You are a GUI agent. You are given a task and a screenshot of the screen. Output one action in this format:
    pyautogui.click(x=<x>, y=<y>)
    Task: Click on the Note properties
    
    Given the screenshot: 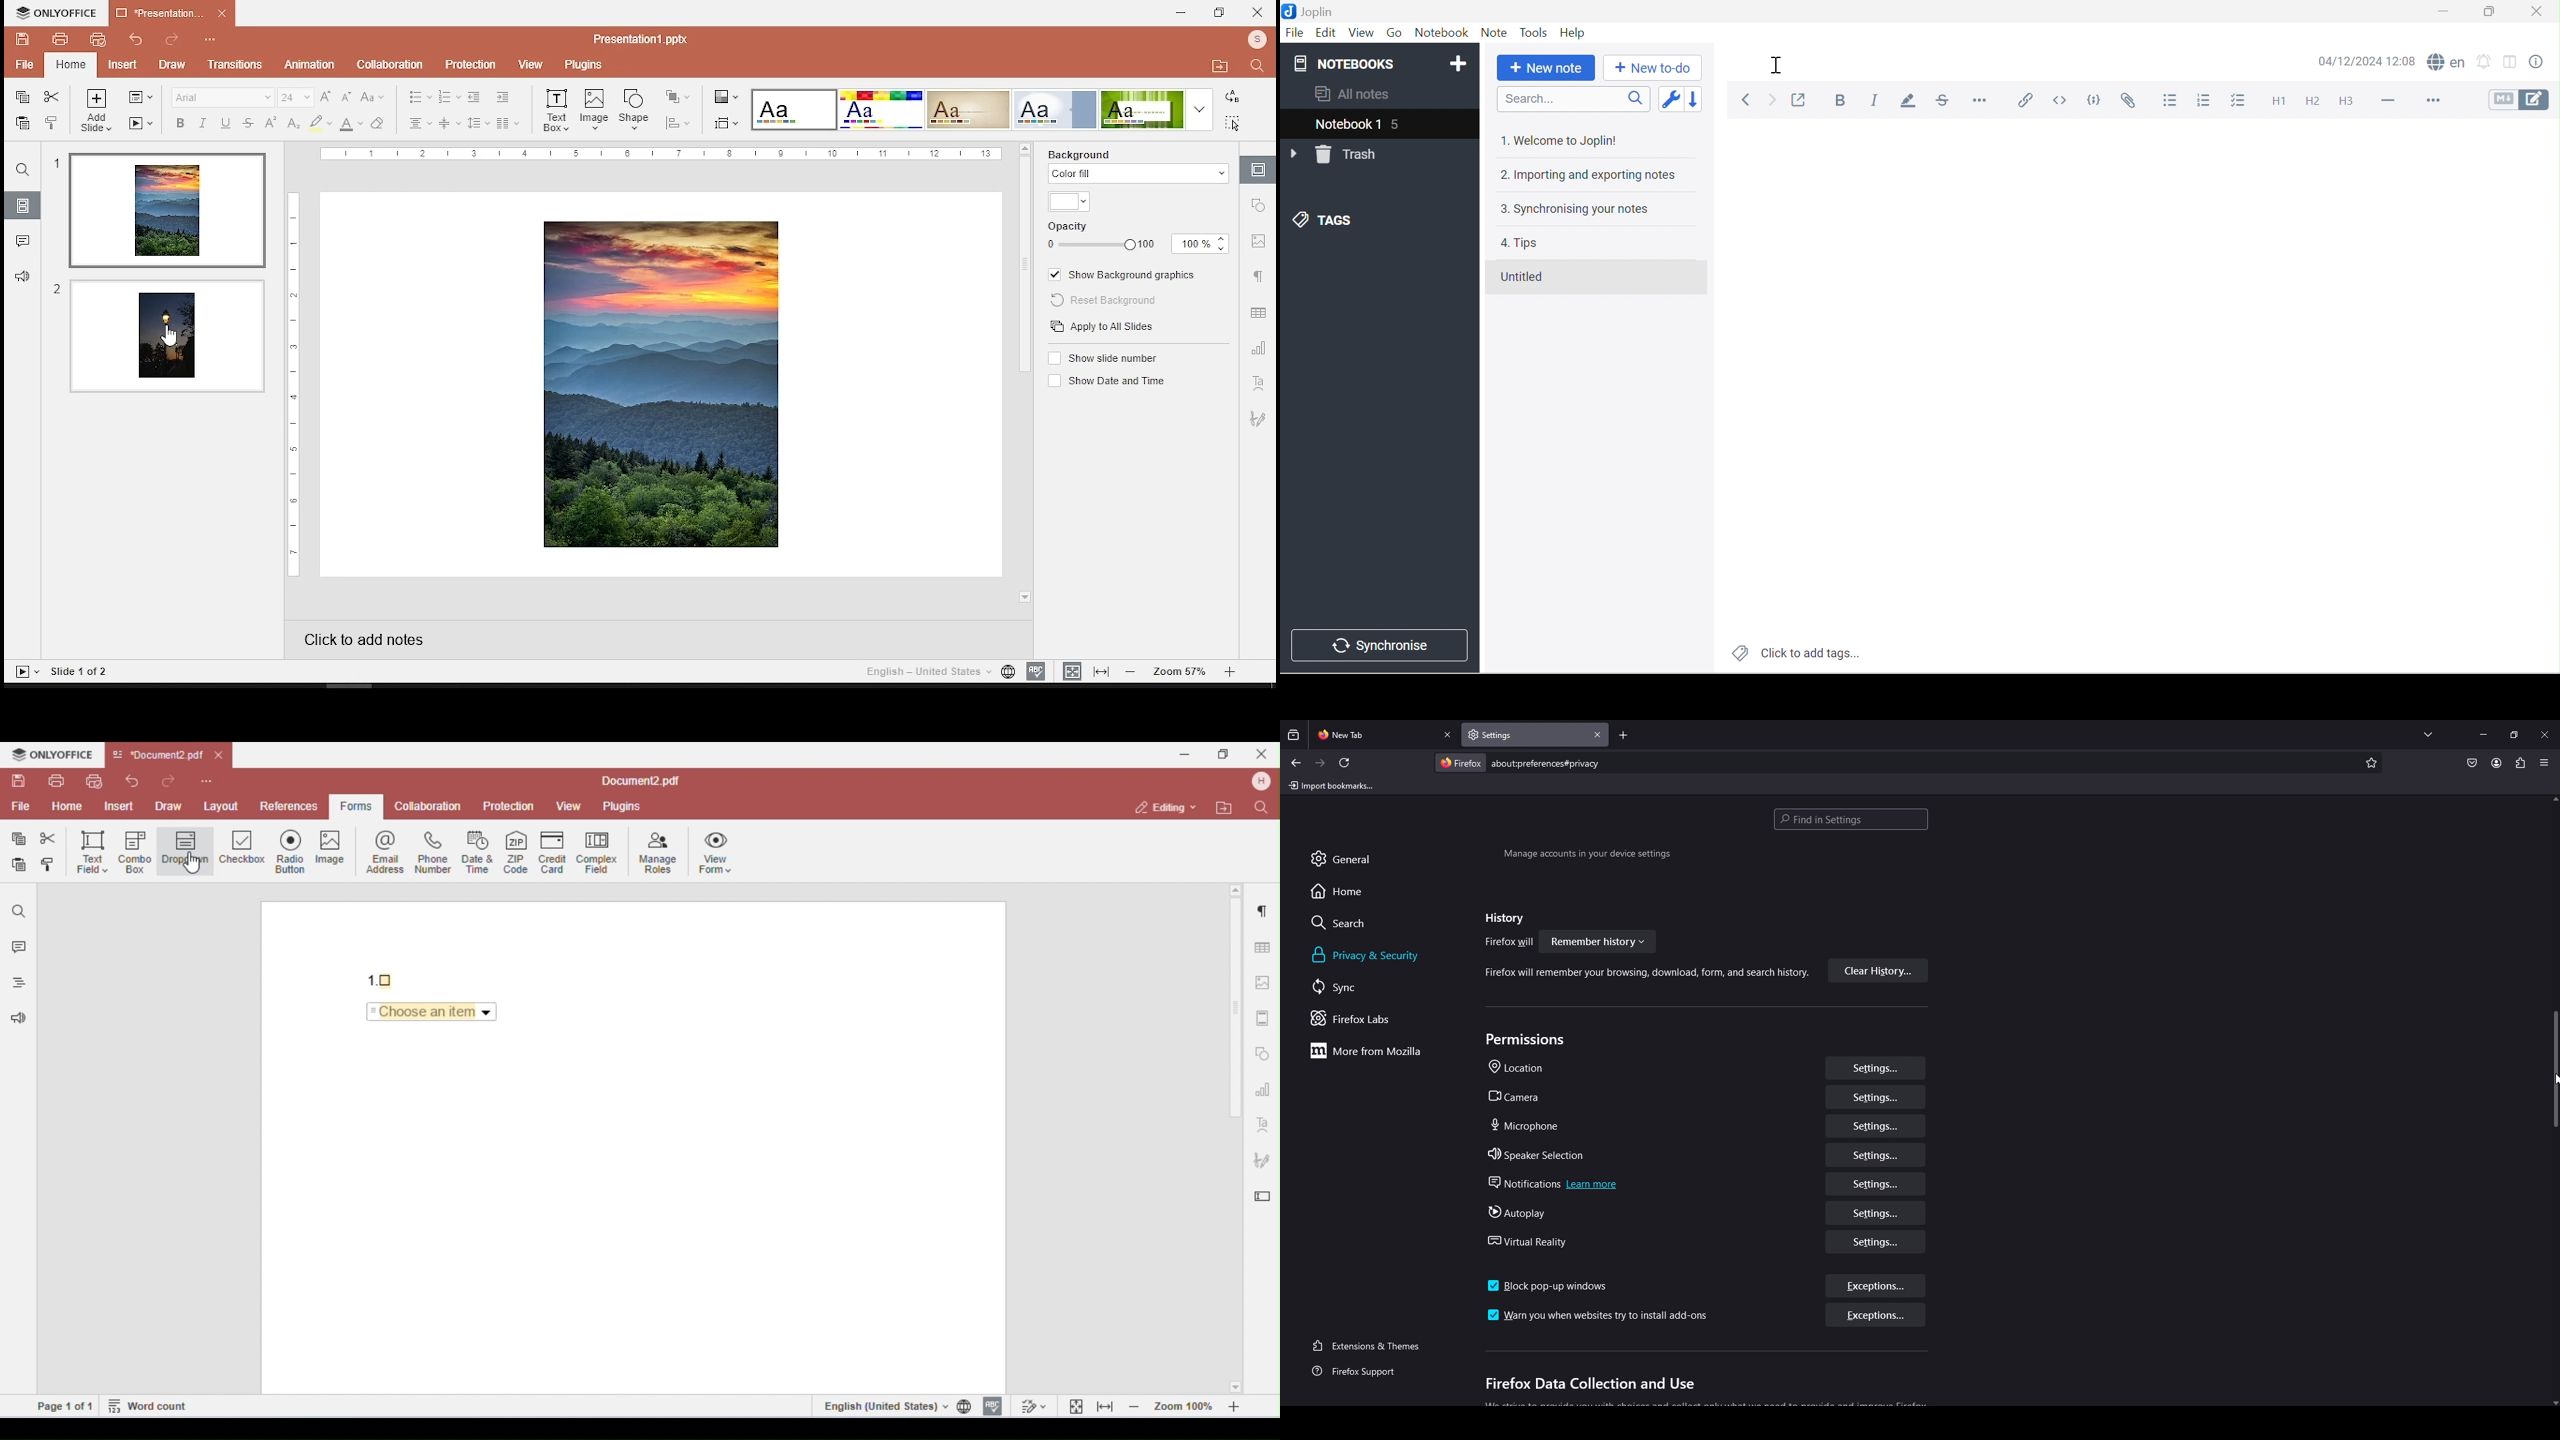 What is the action you would take?
    pyautogui.click(x=2545, y=59)
    